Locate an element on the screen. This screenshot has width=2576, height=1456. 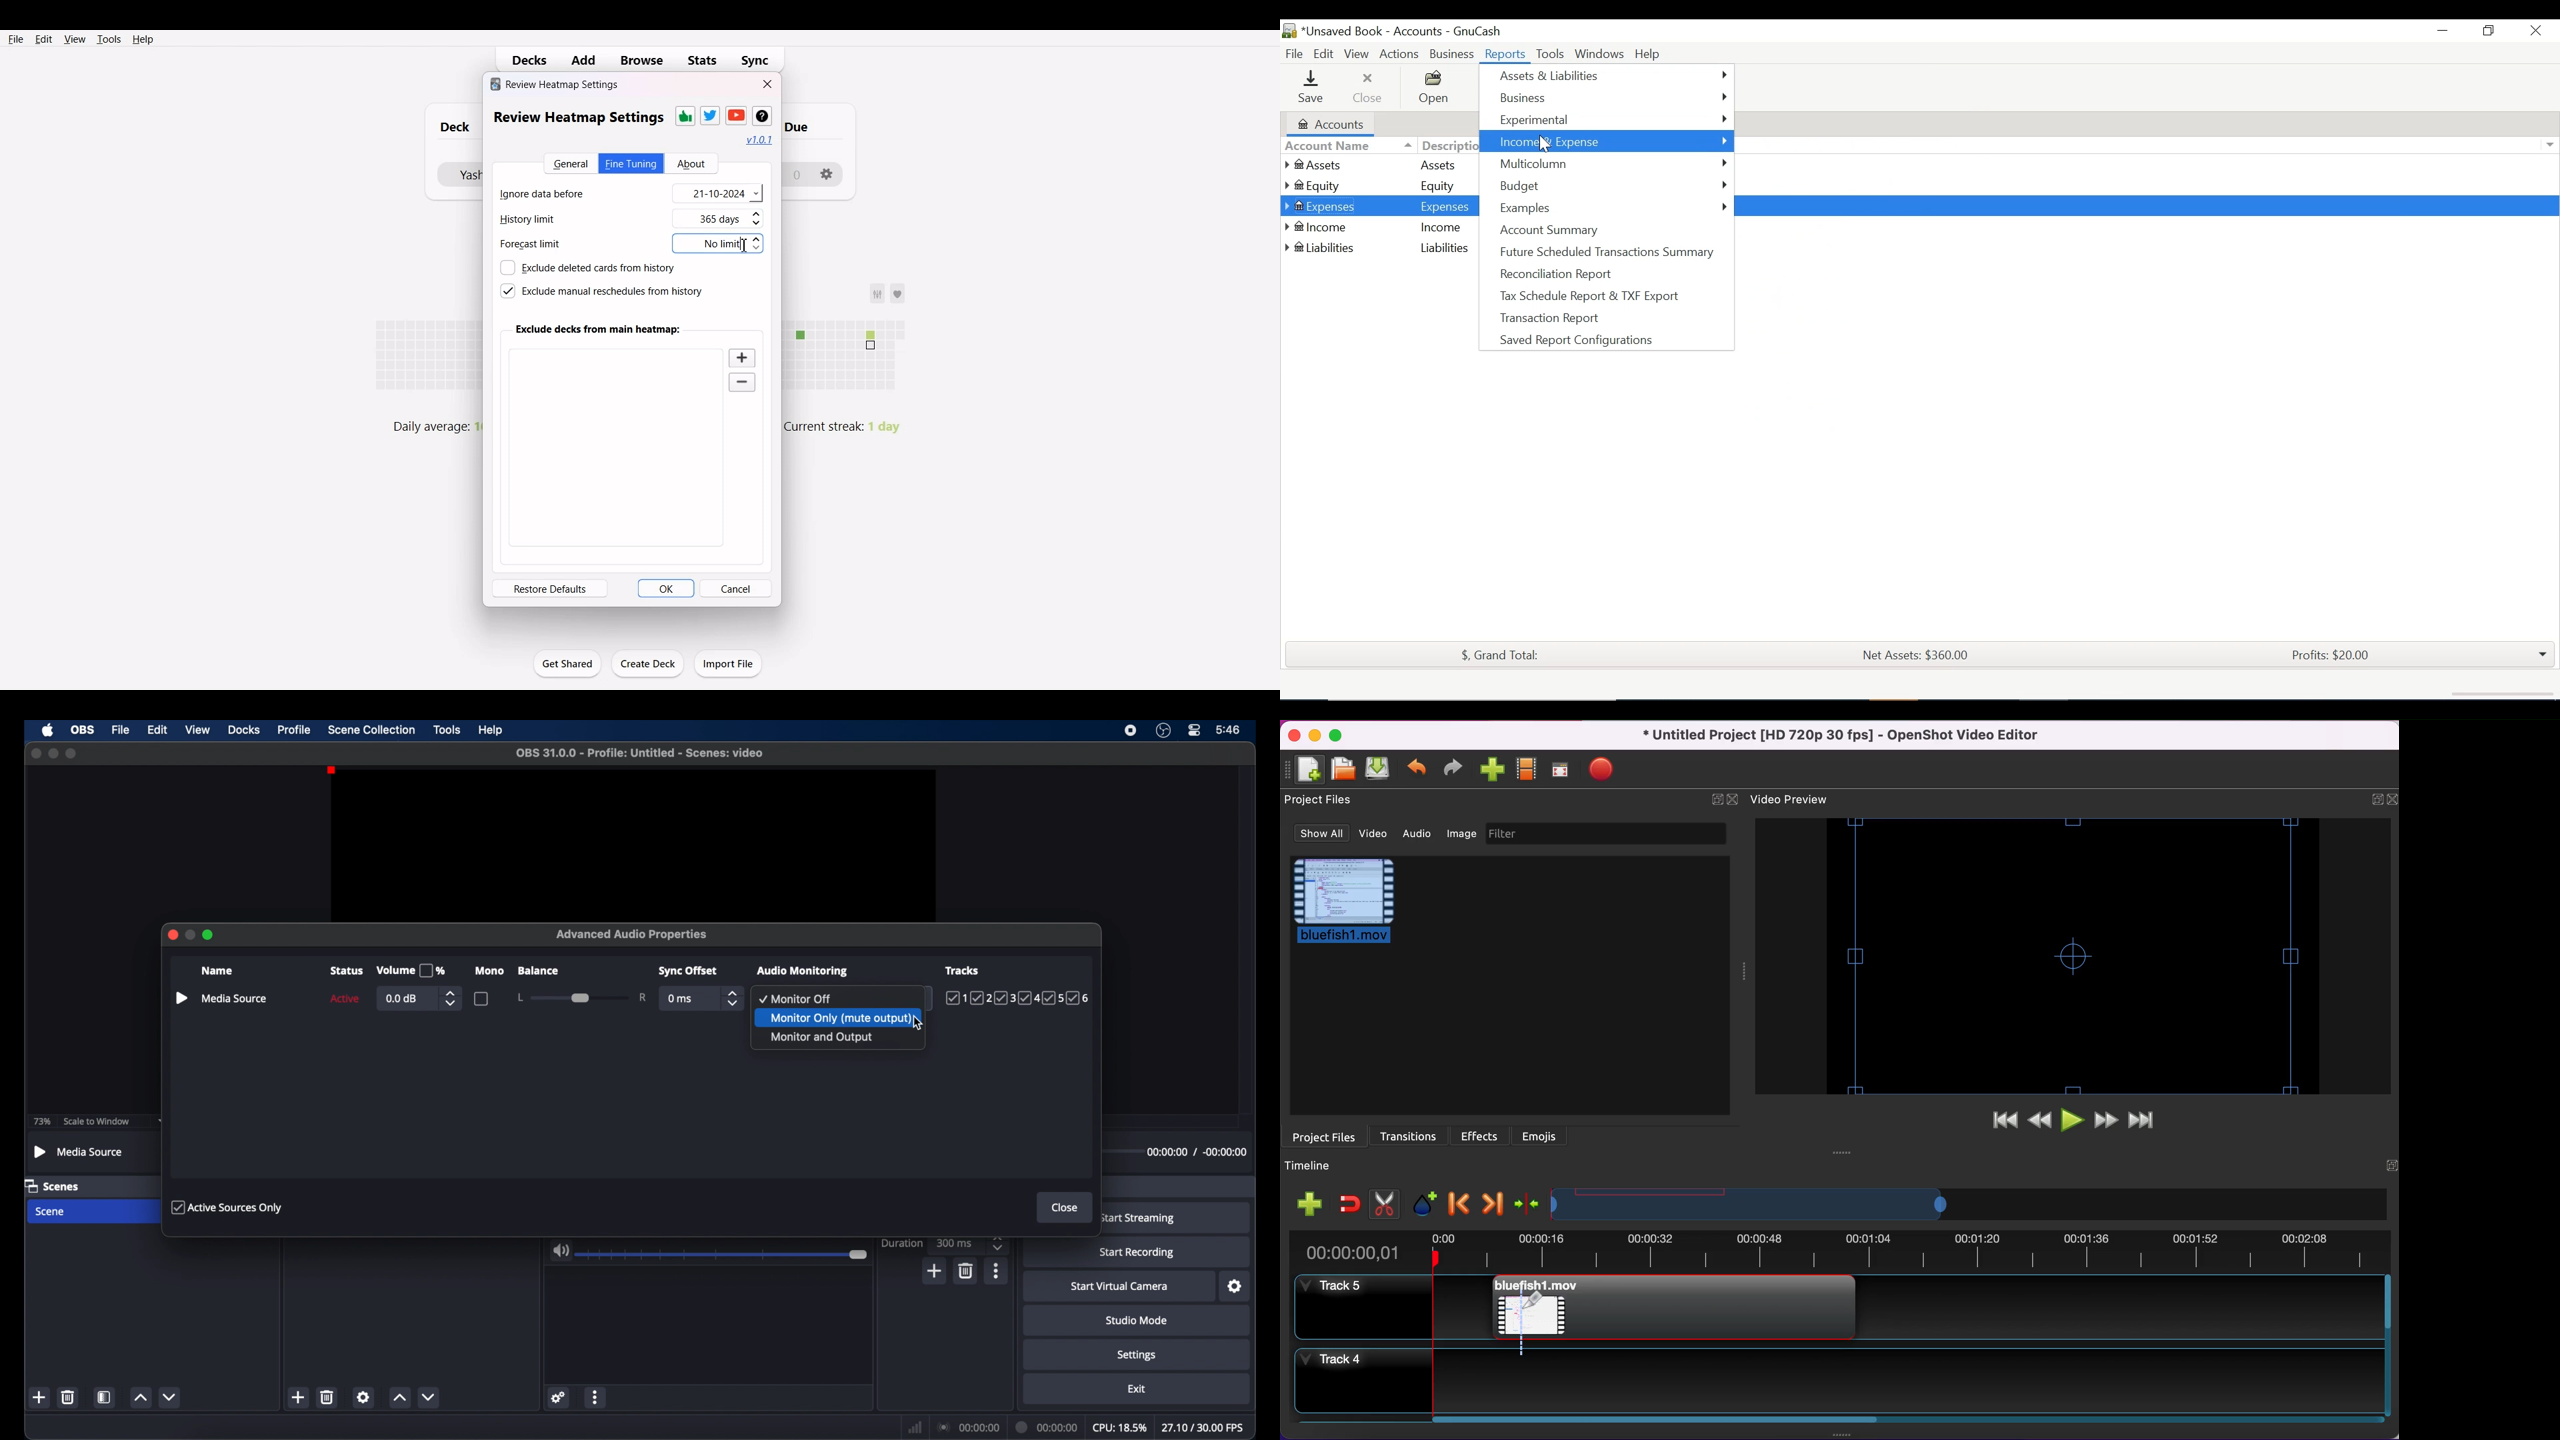
settings is located at coordinates (1137, 1355).